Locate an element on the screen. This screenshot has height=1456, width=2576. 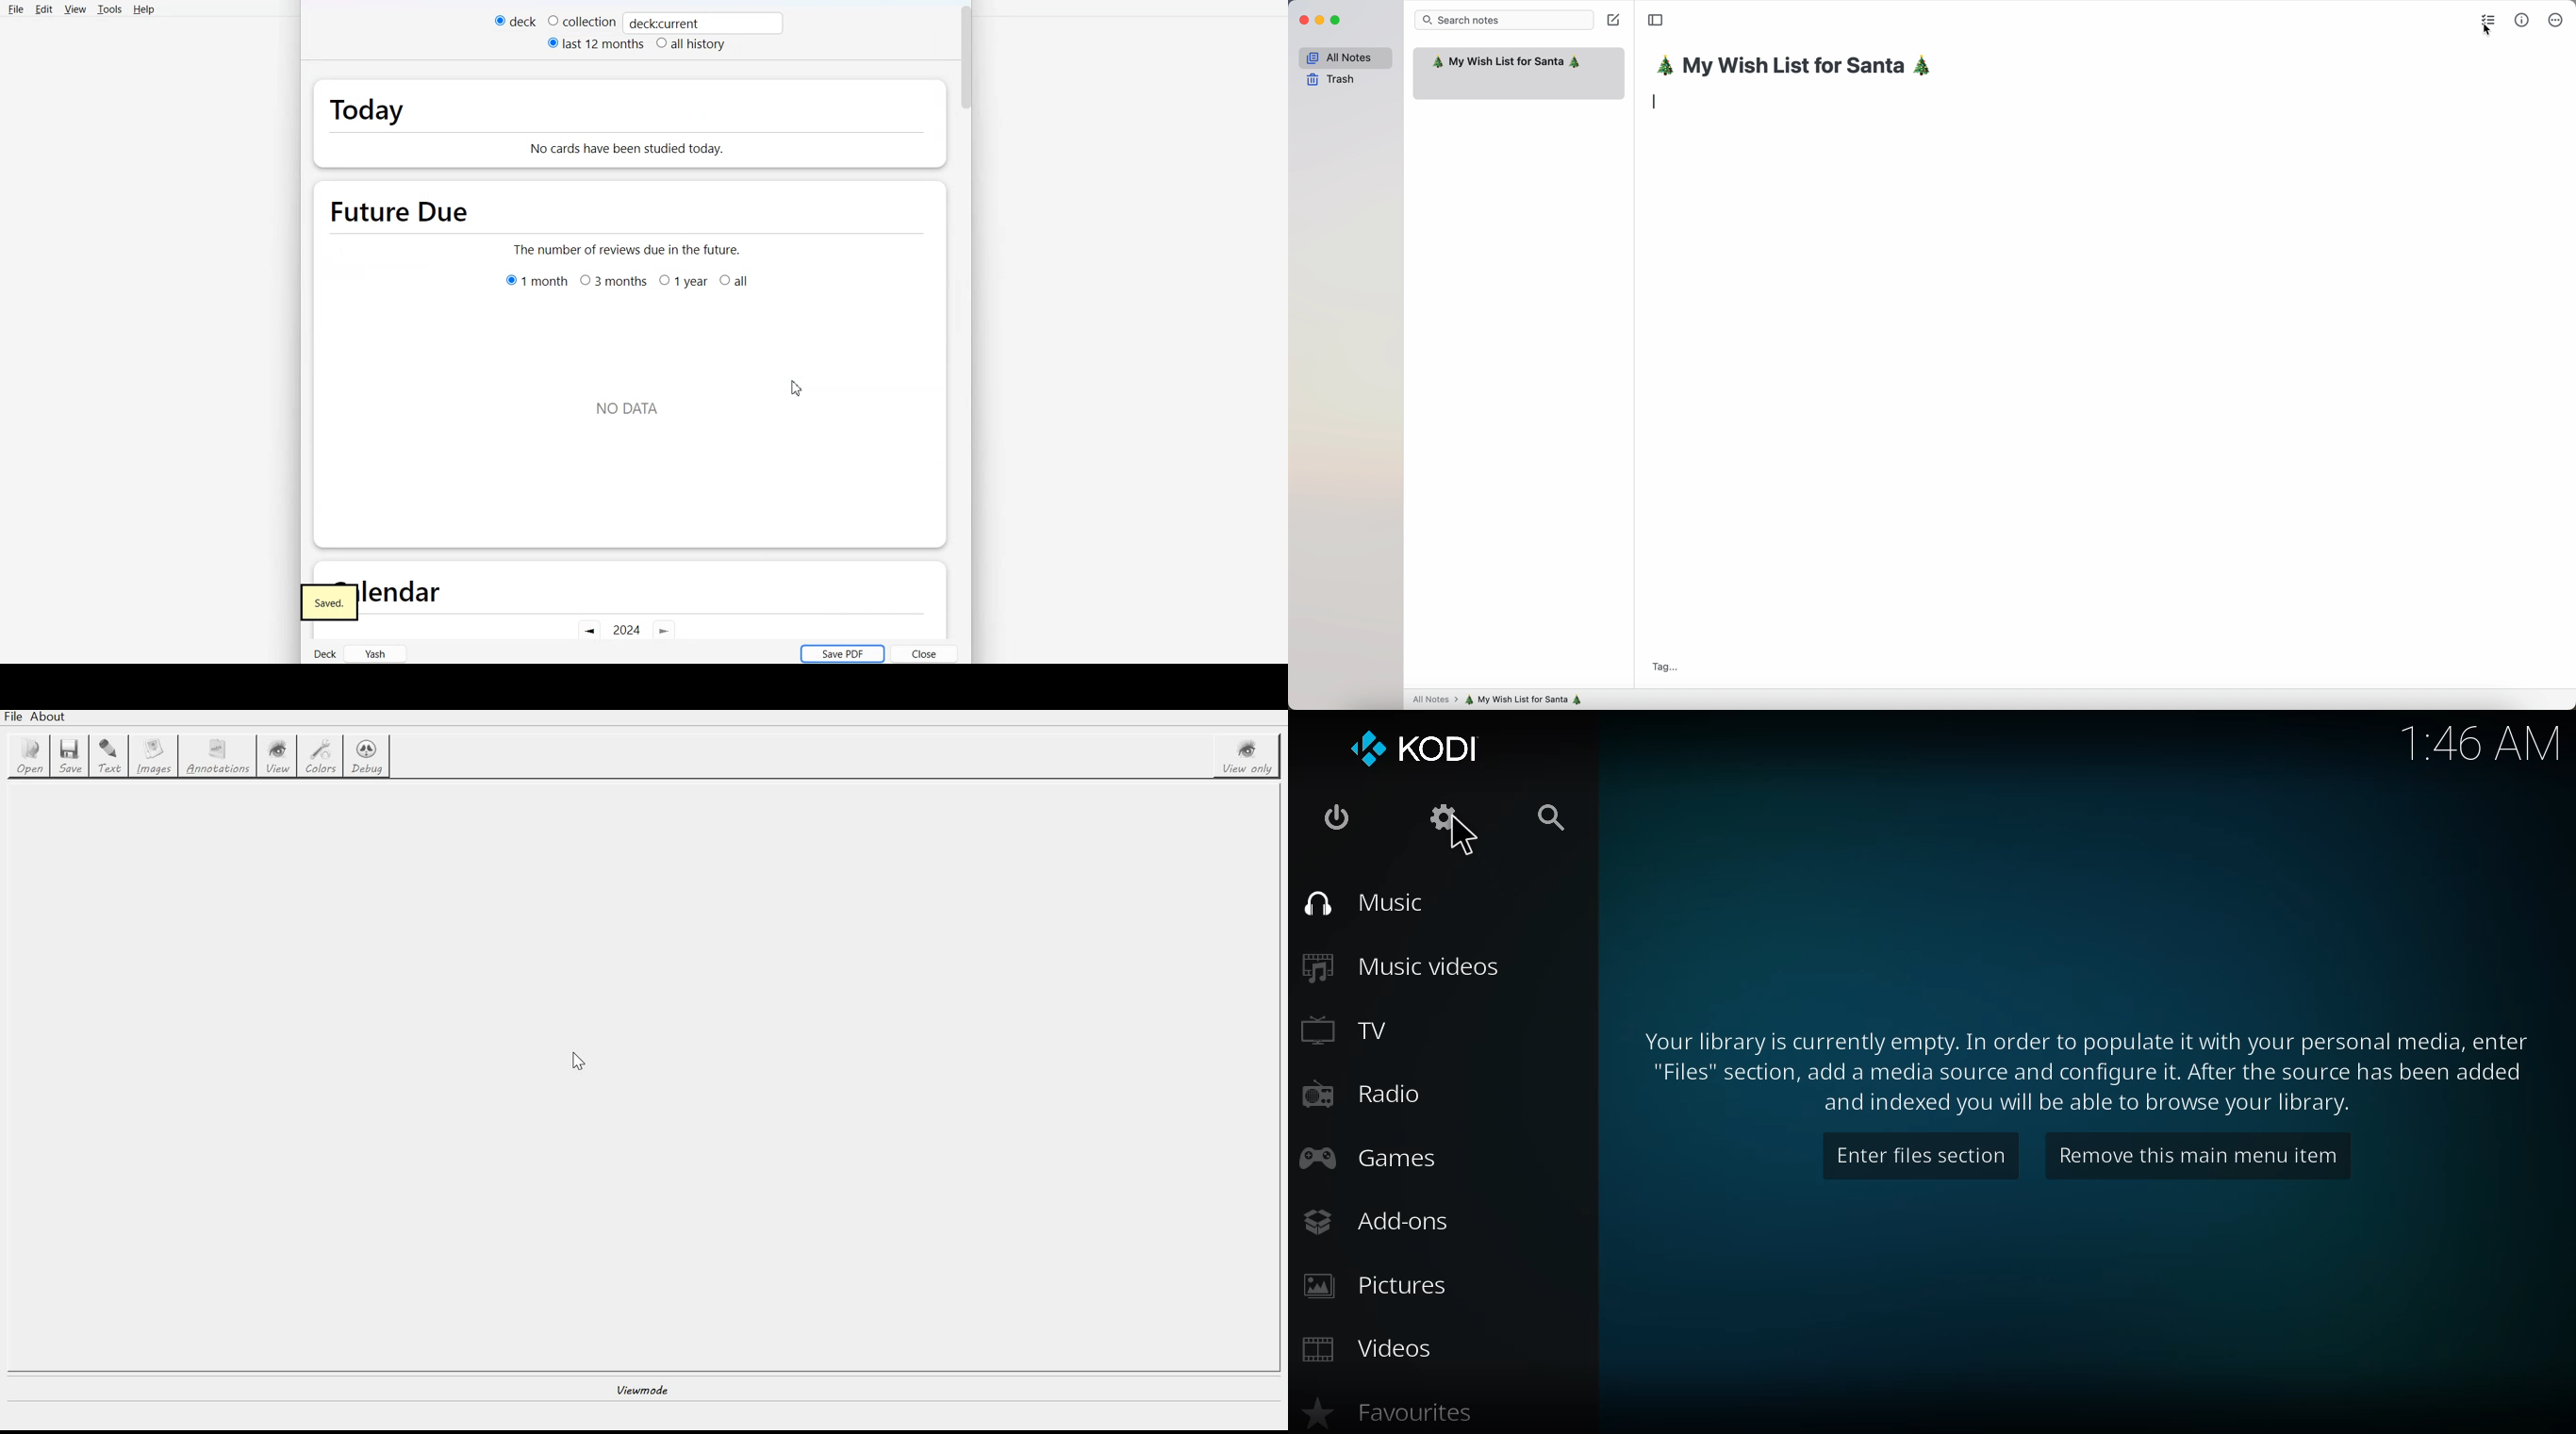
The number of reviews due in the future. is located at coordinates (629, 248).